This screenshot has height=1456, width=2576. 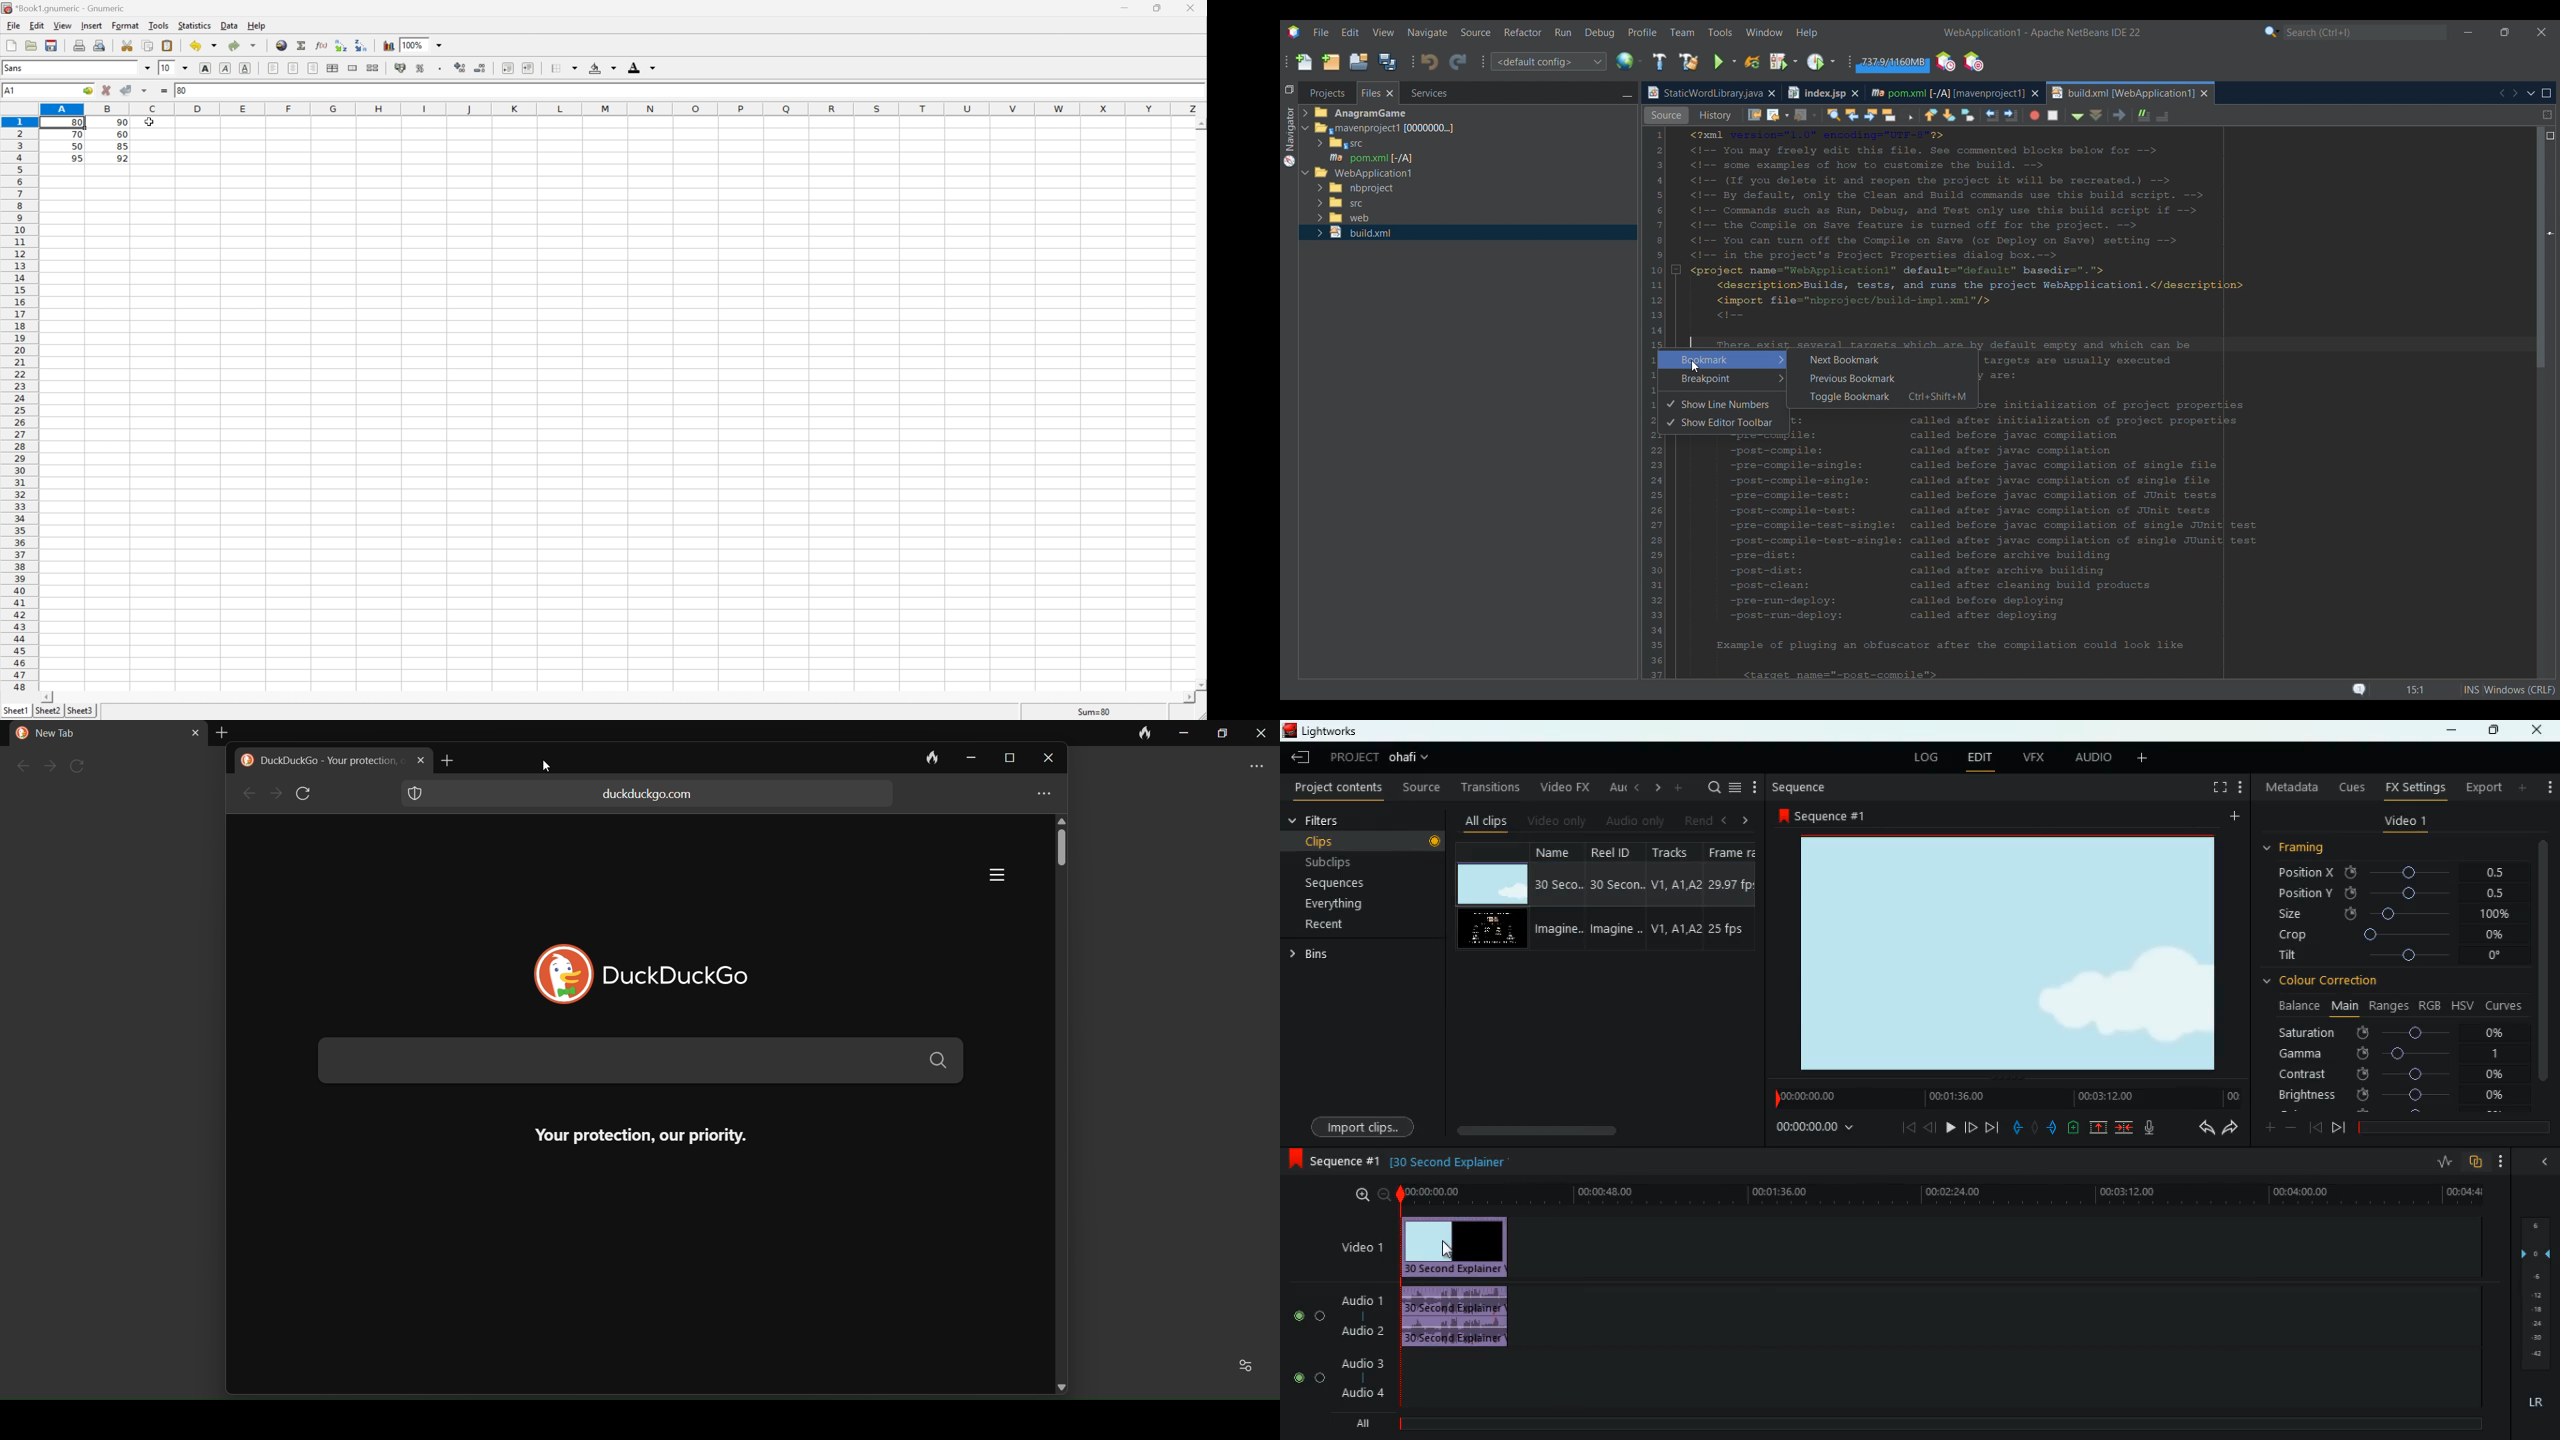 What do you see at coordinates (2034, 1126) in the screenshot?
I see `hold` at bounding box center [2034, 1126].